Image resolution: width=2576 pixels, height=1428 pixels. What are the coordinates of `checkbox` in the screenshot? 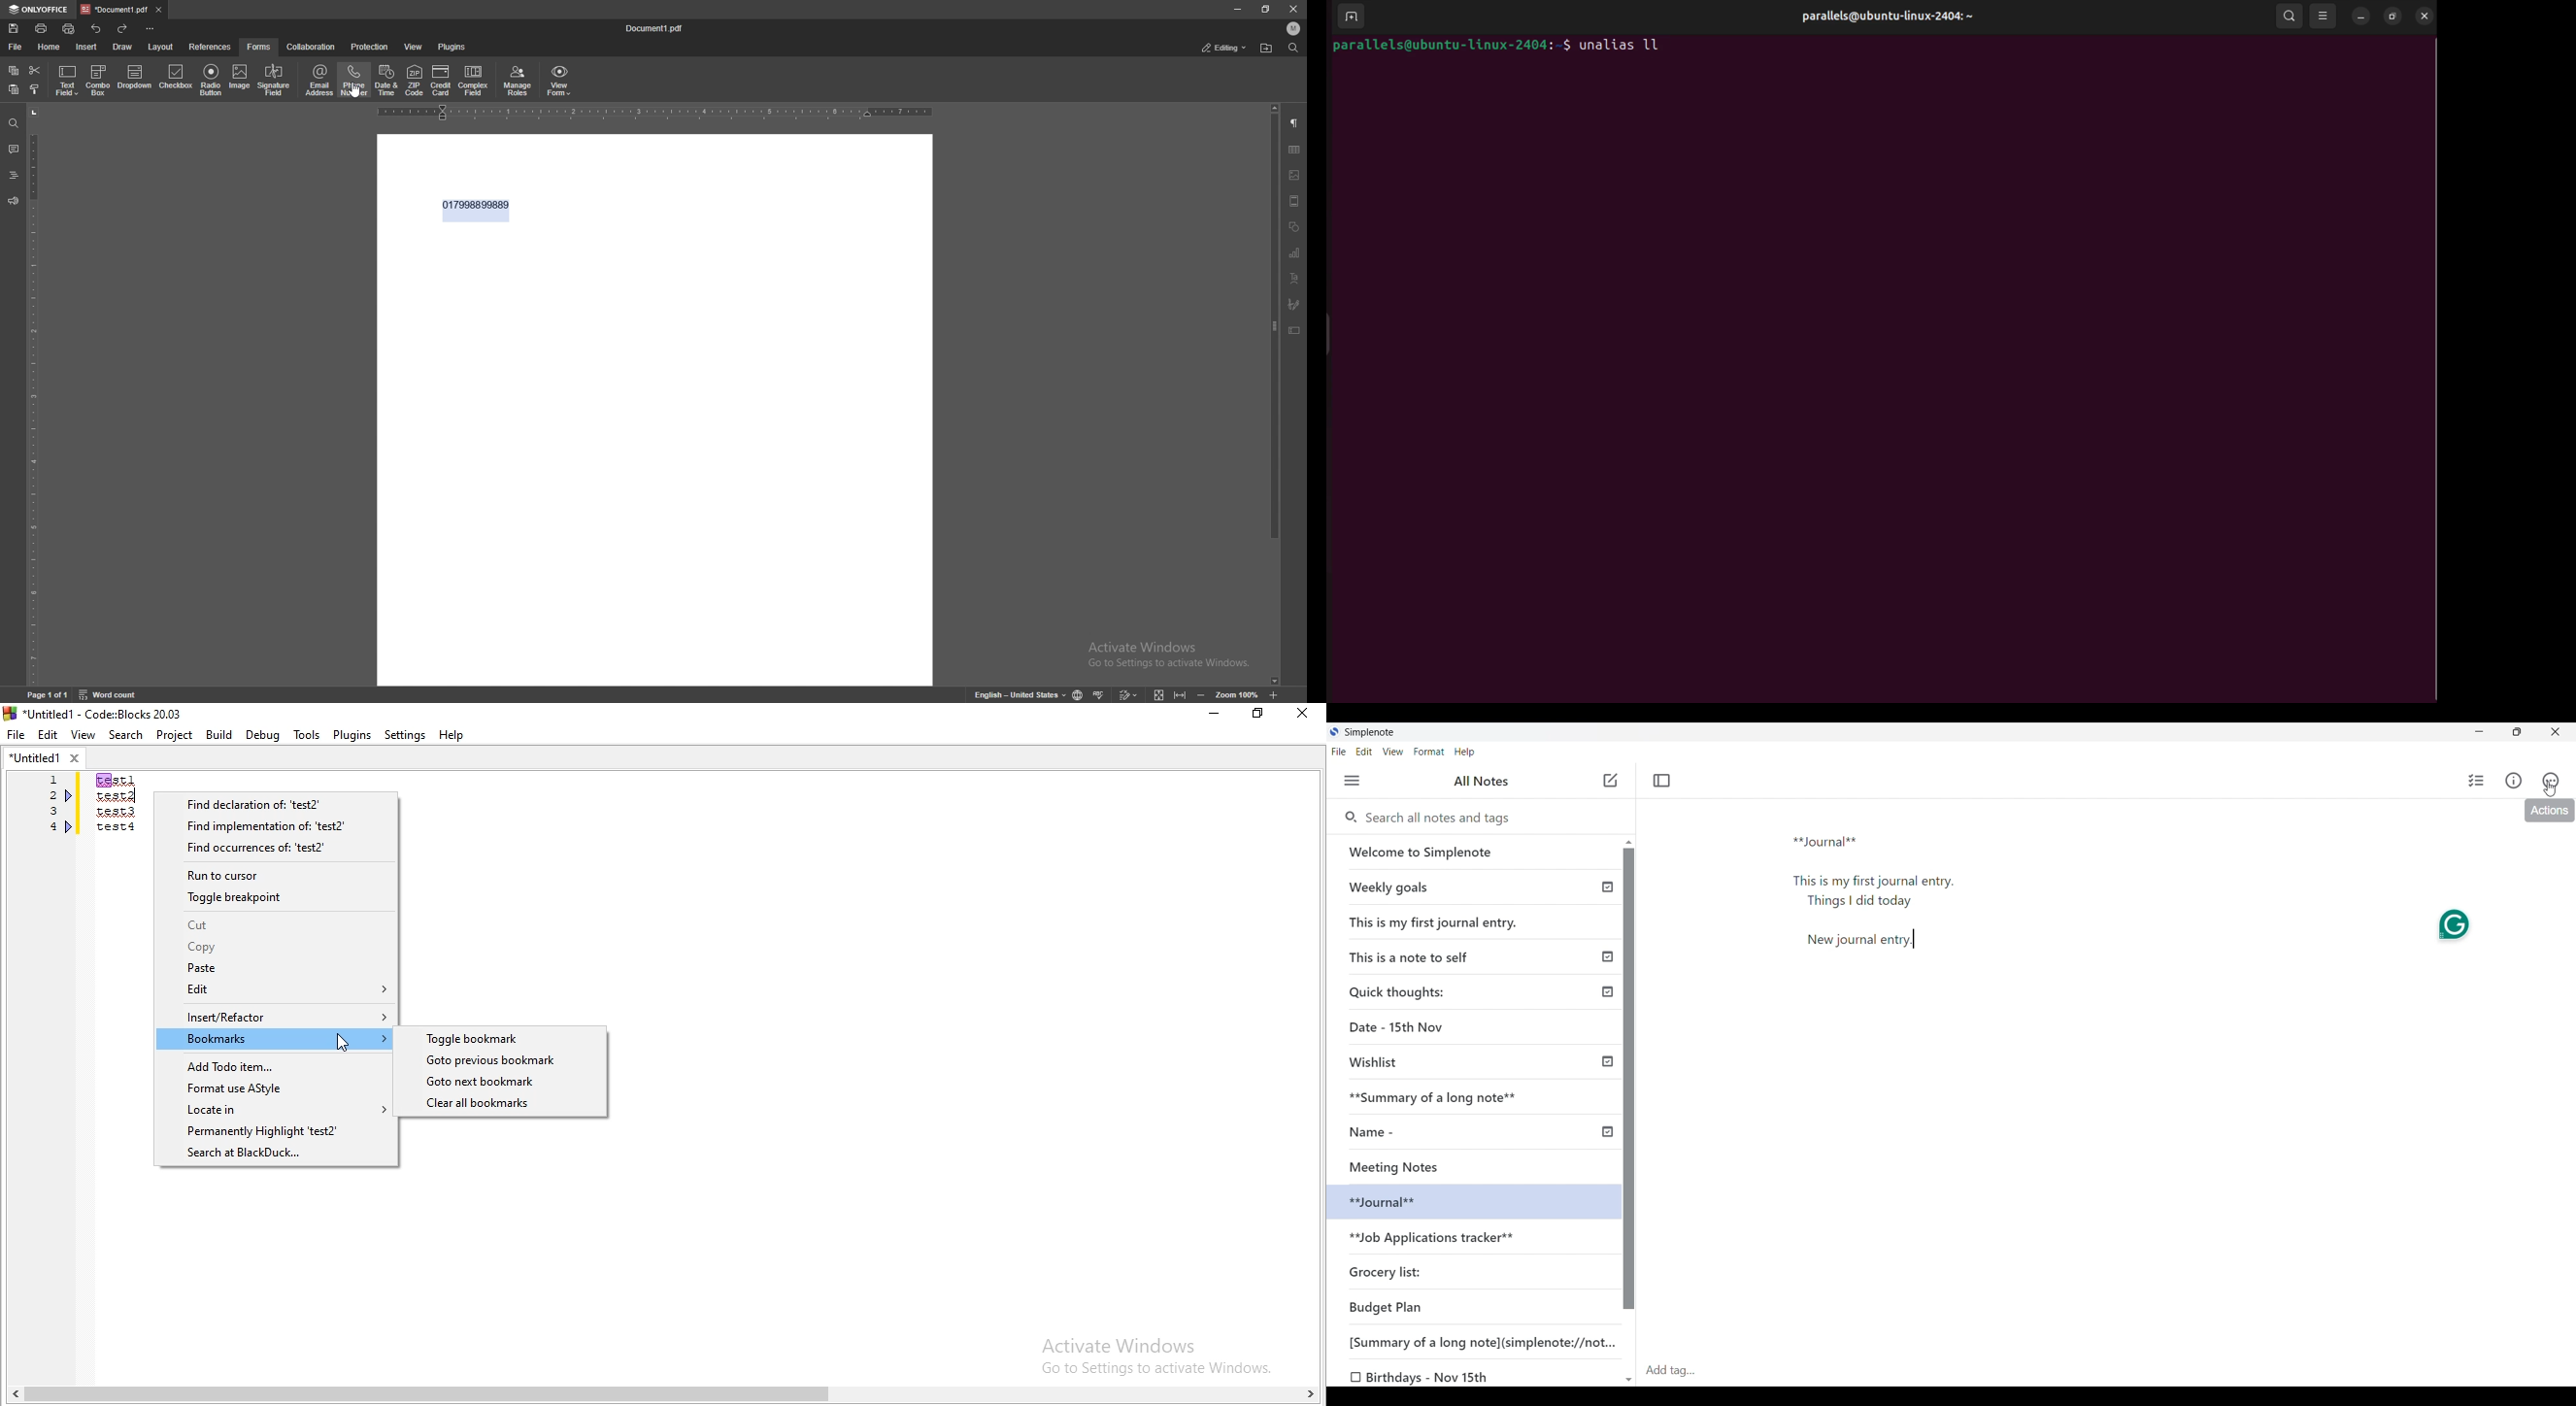 It's located at (176, 78).